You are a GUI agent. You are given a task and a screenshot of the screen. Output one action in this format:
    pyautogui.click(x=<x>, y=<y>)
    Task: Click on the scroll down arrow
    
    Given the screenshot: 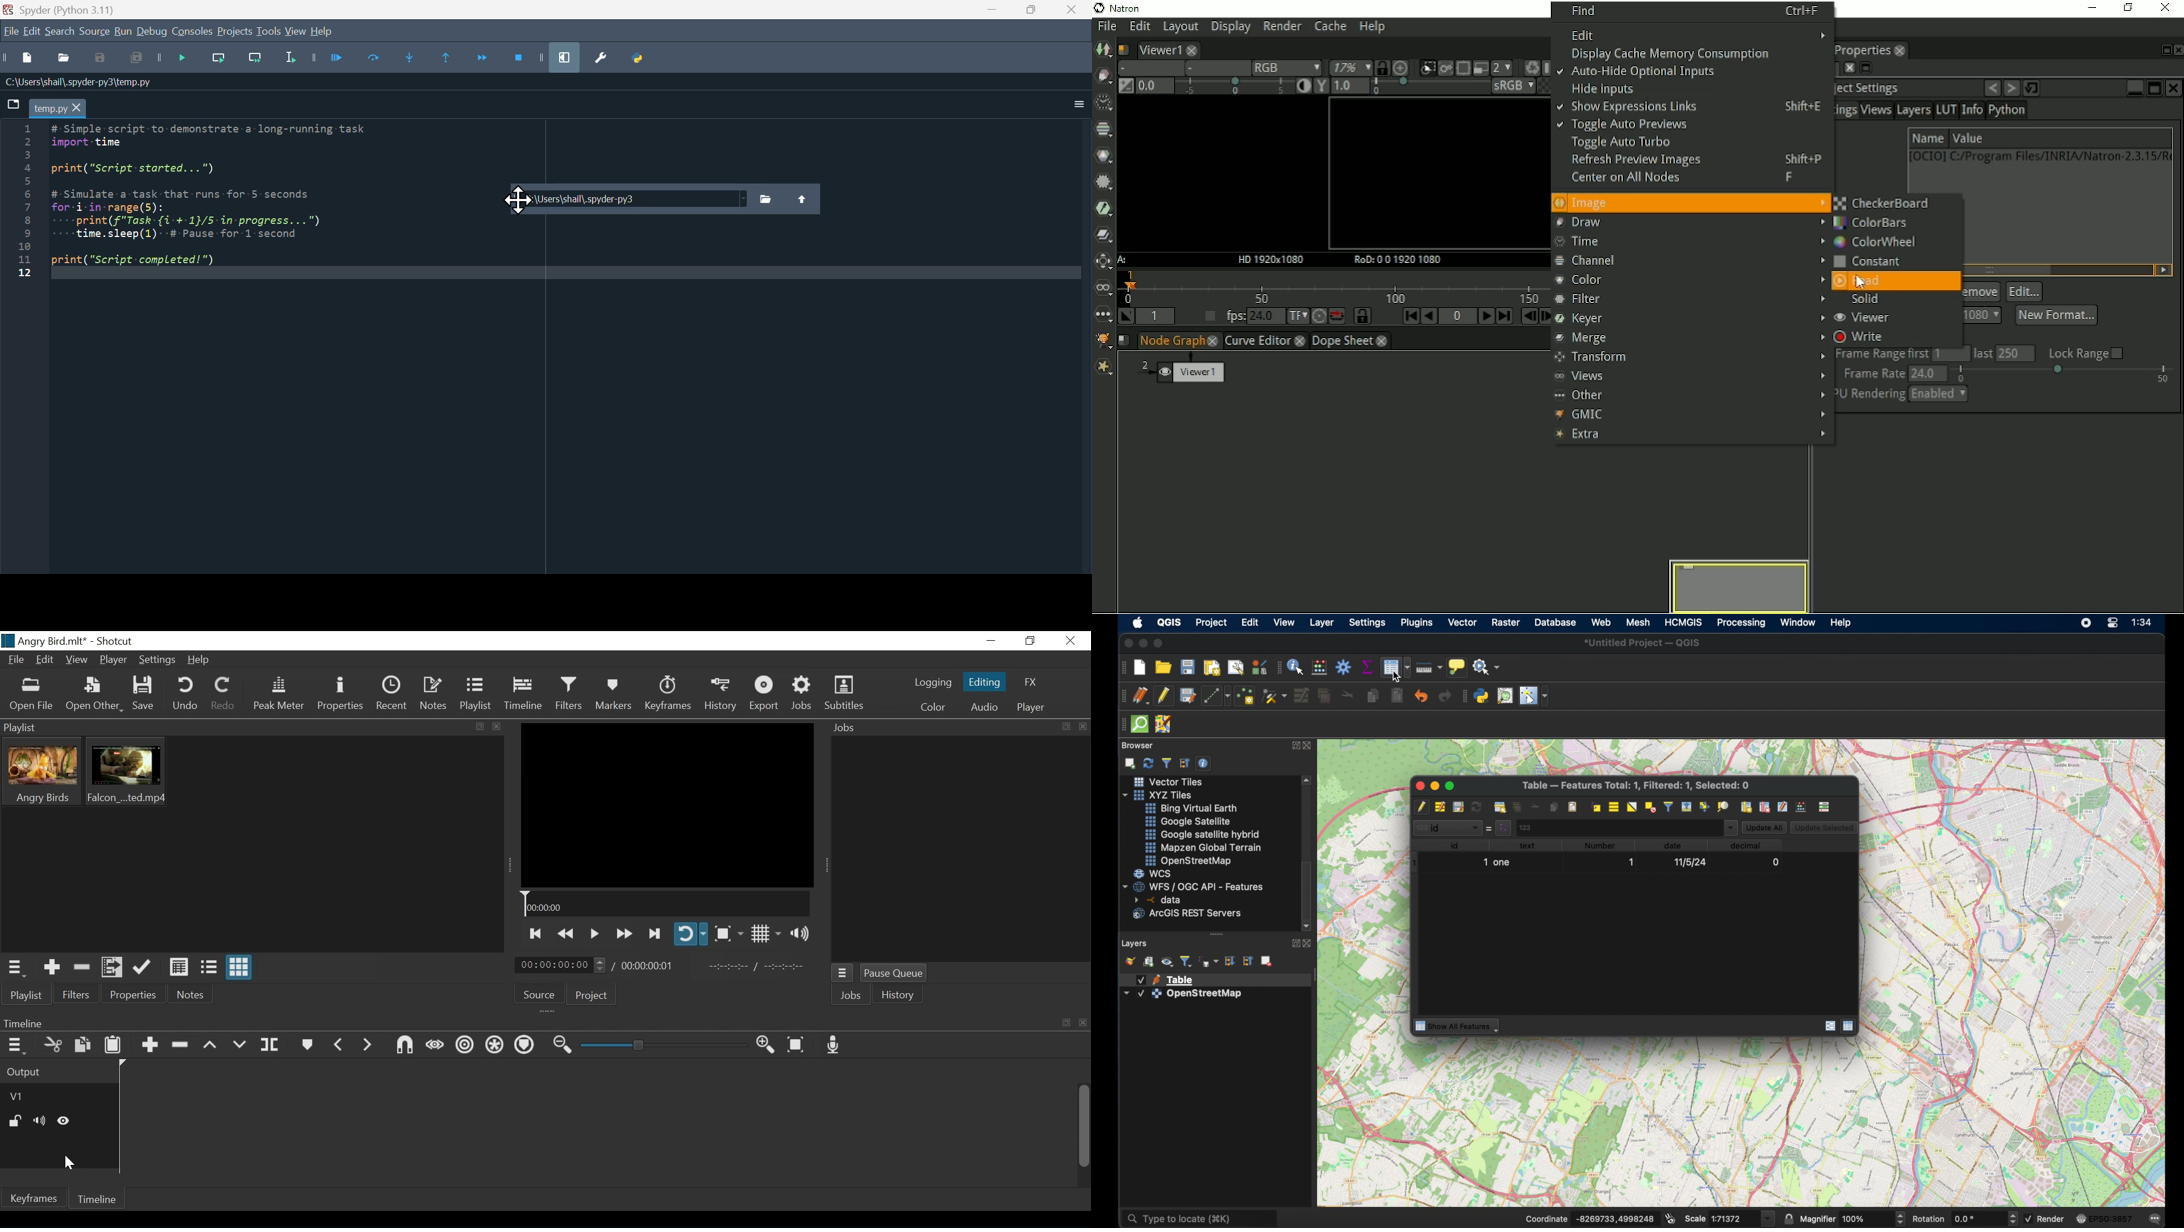 What is the action you would take?
    pyautogui.click(x=1307, y=925)
    